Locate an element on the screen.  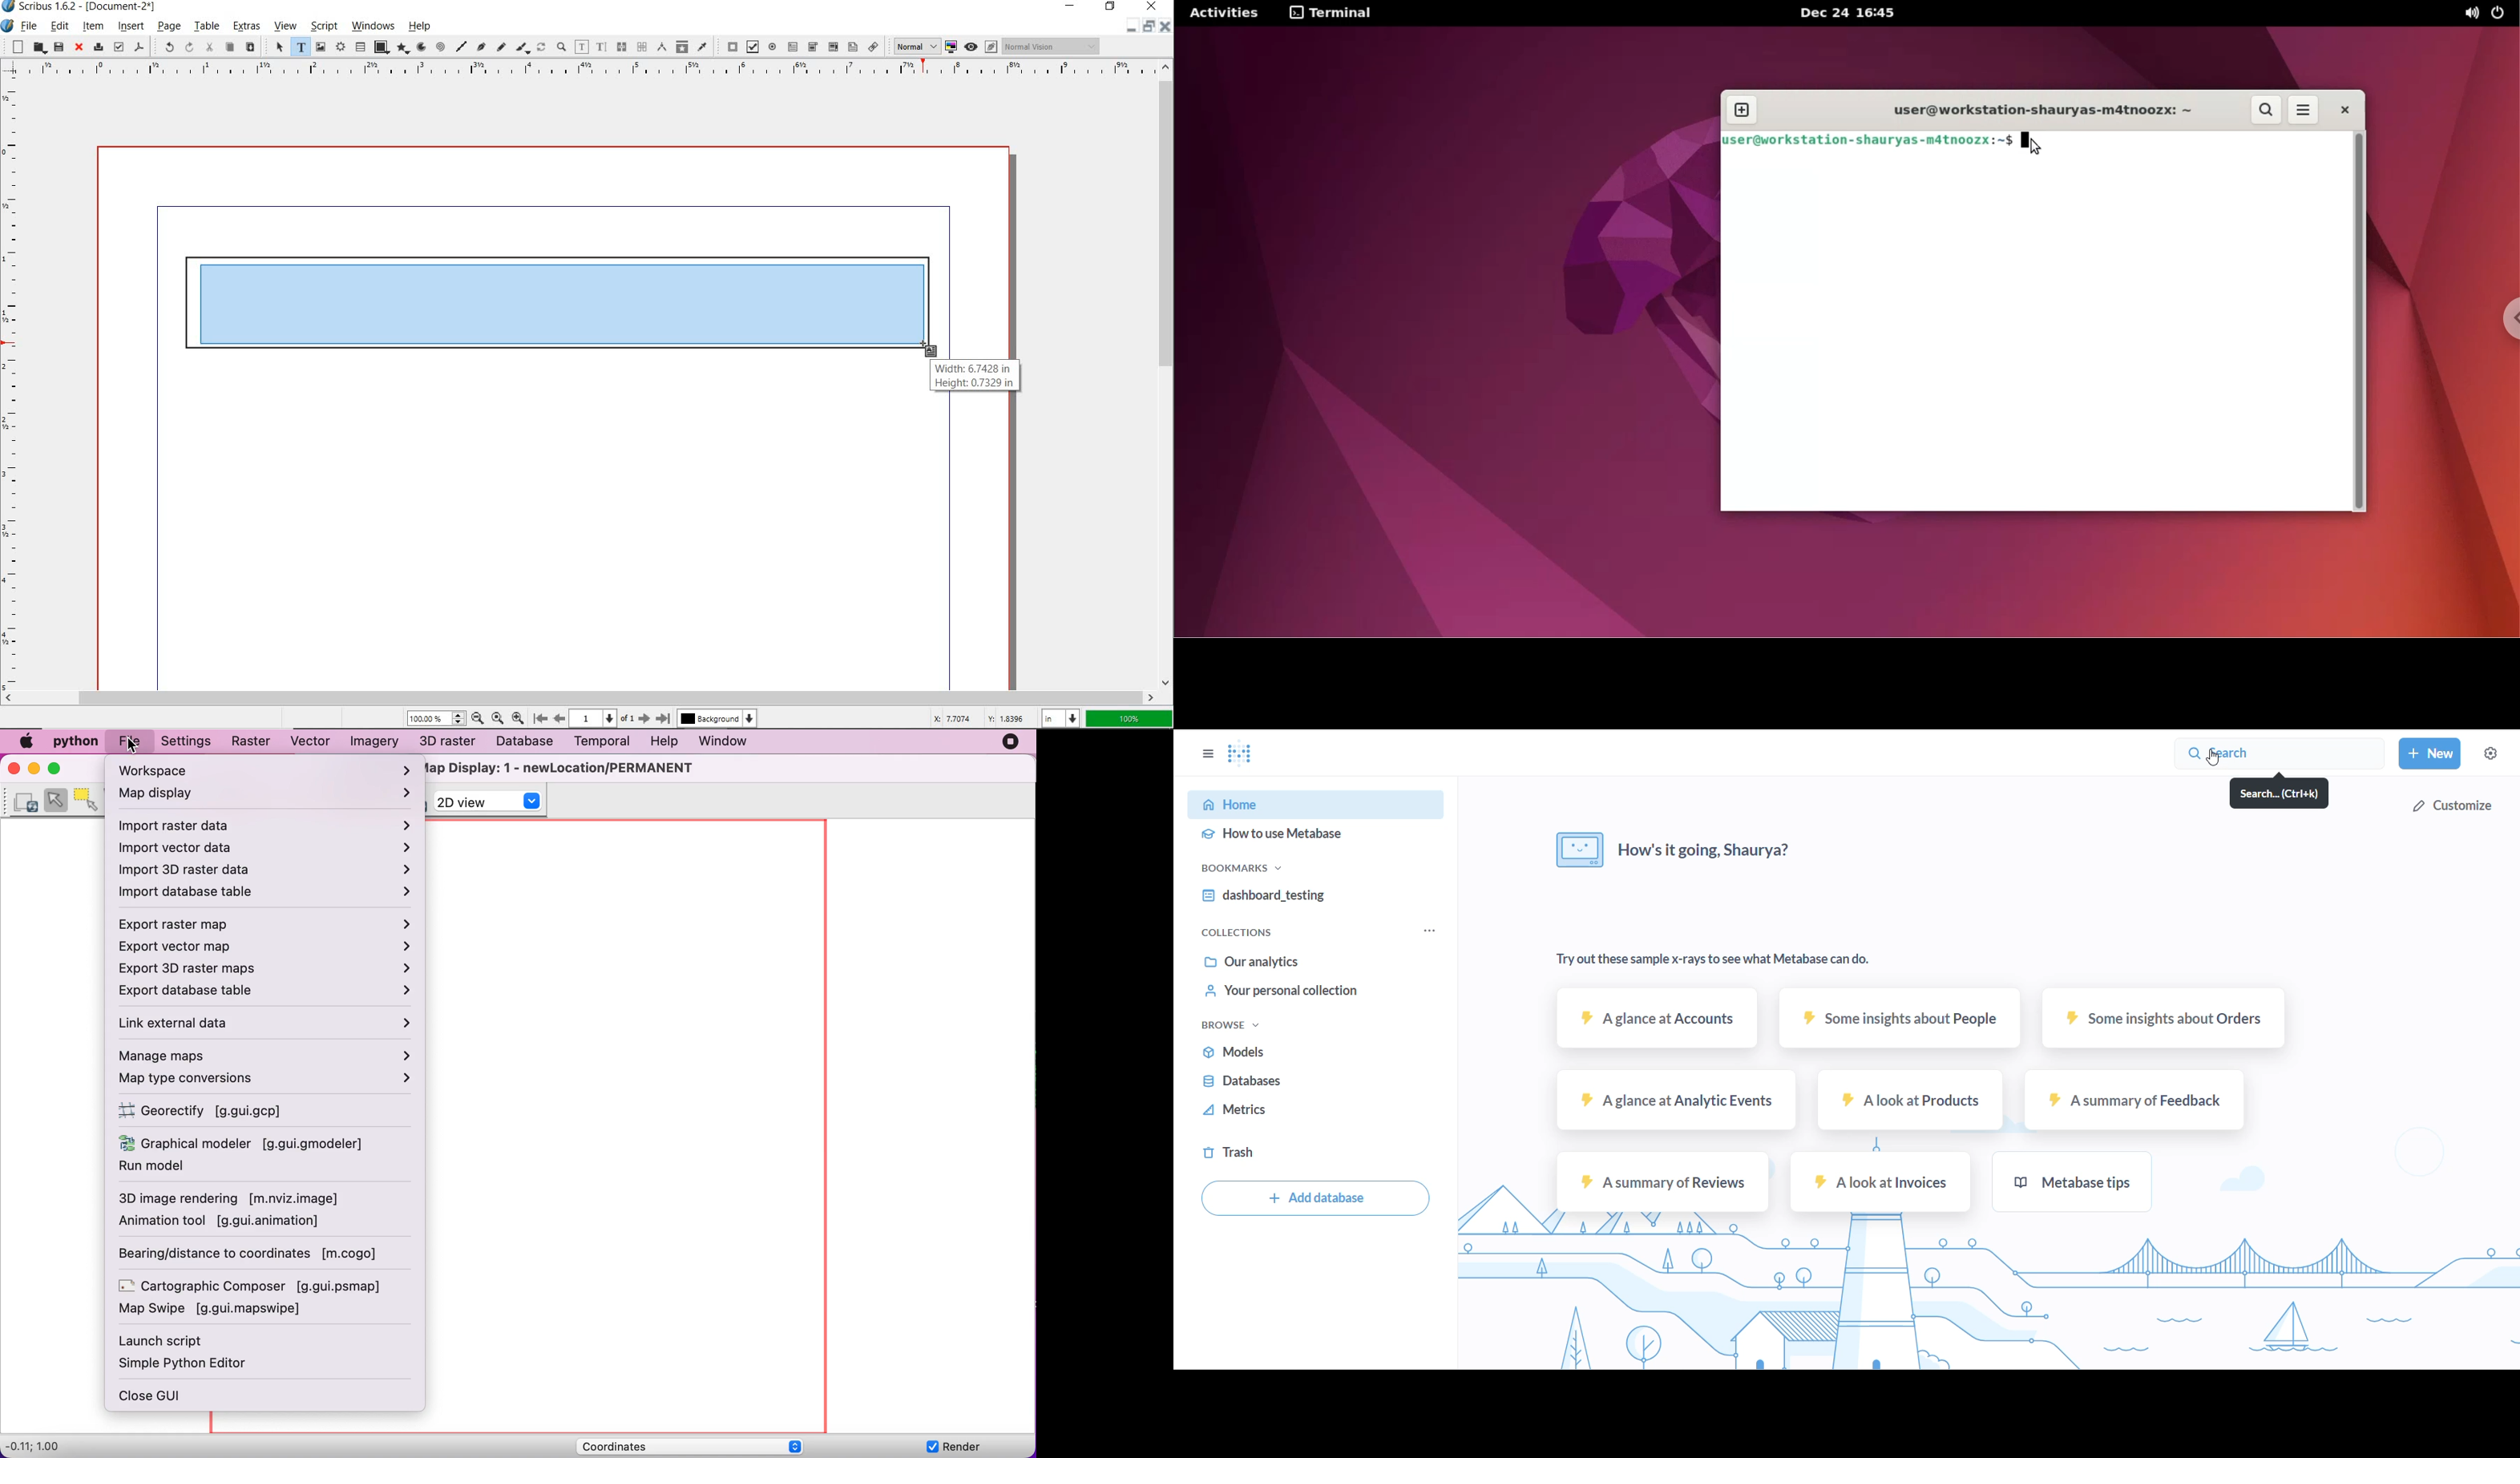
rotate item is located at coordinates (541, 46).